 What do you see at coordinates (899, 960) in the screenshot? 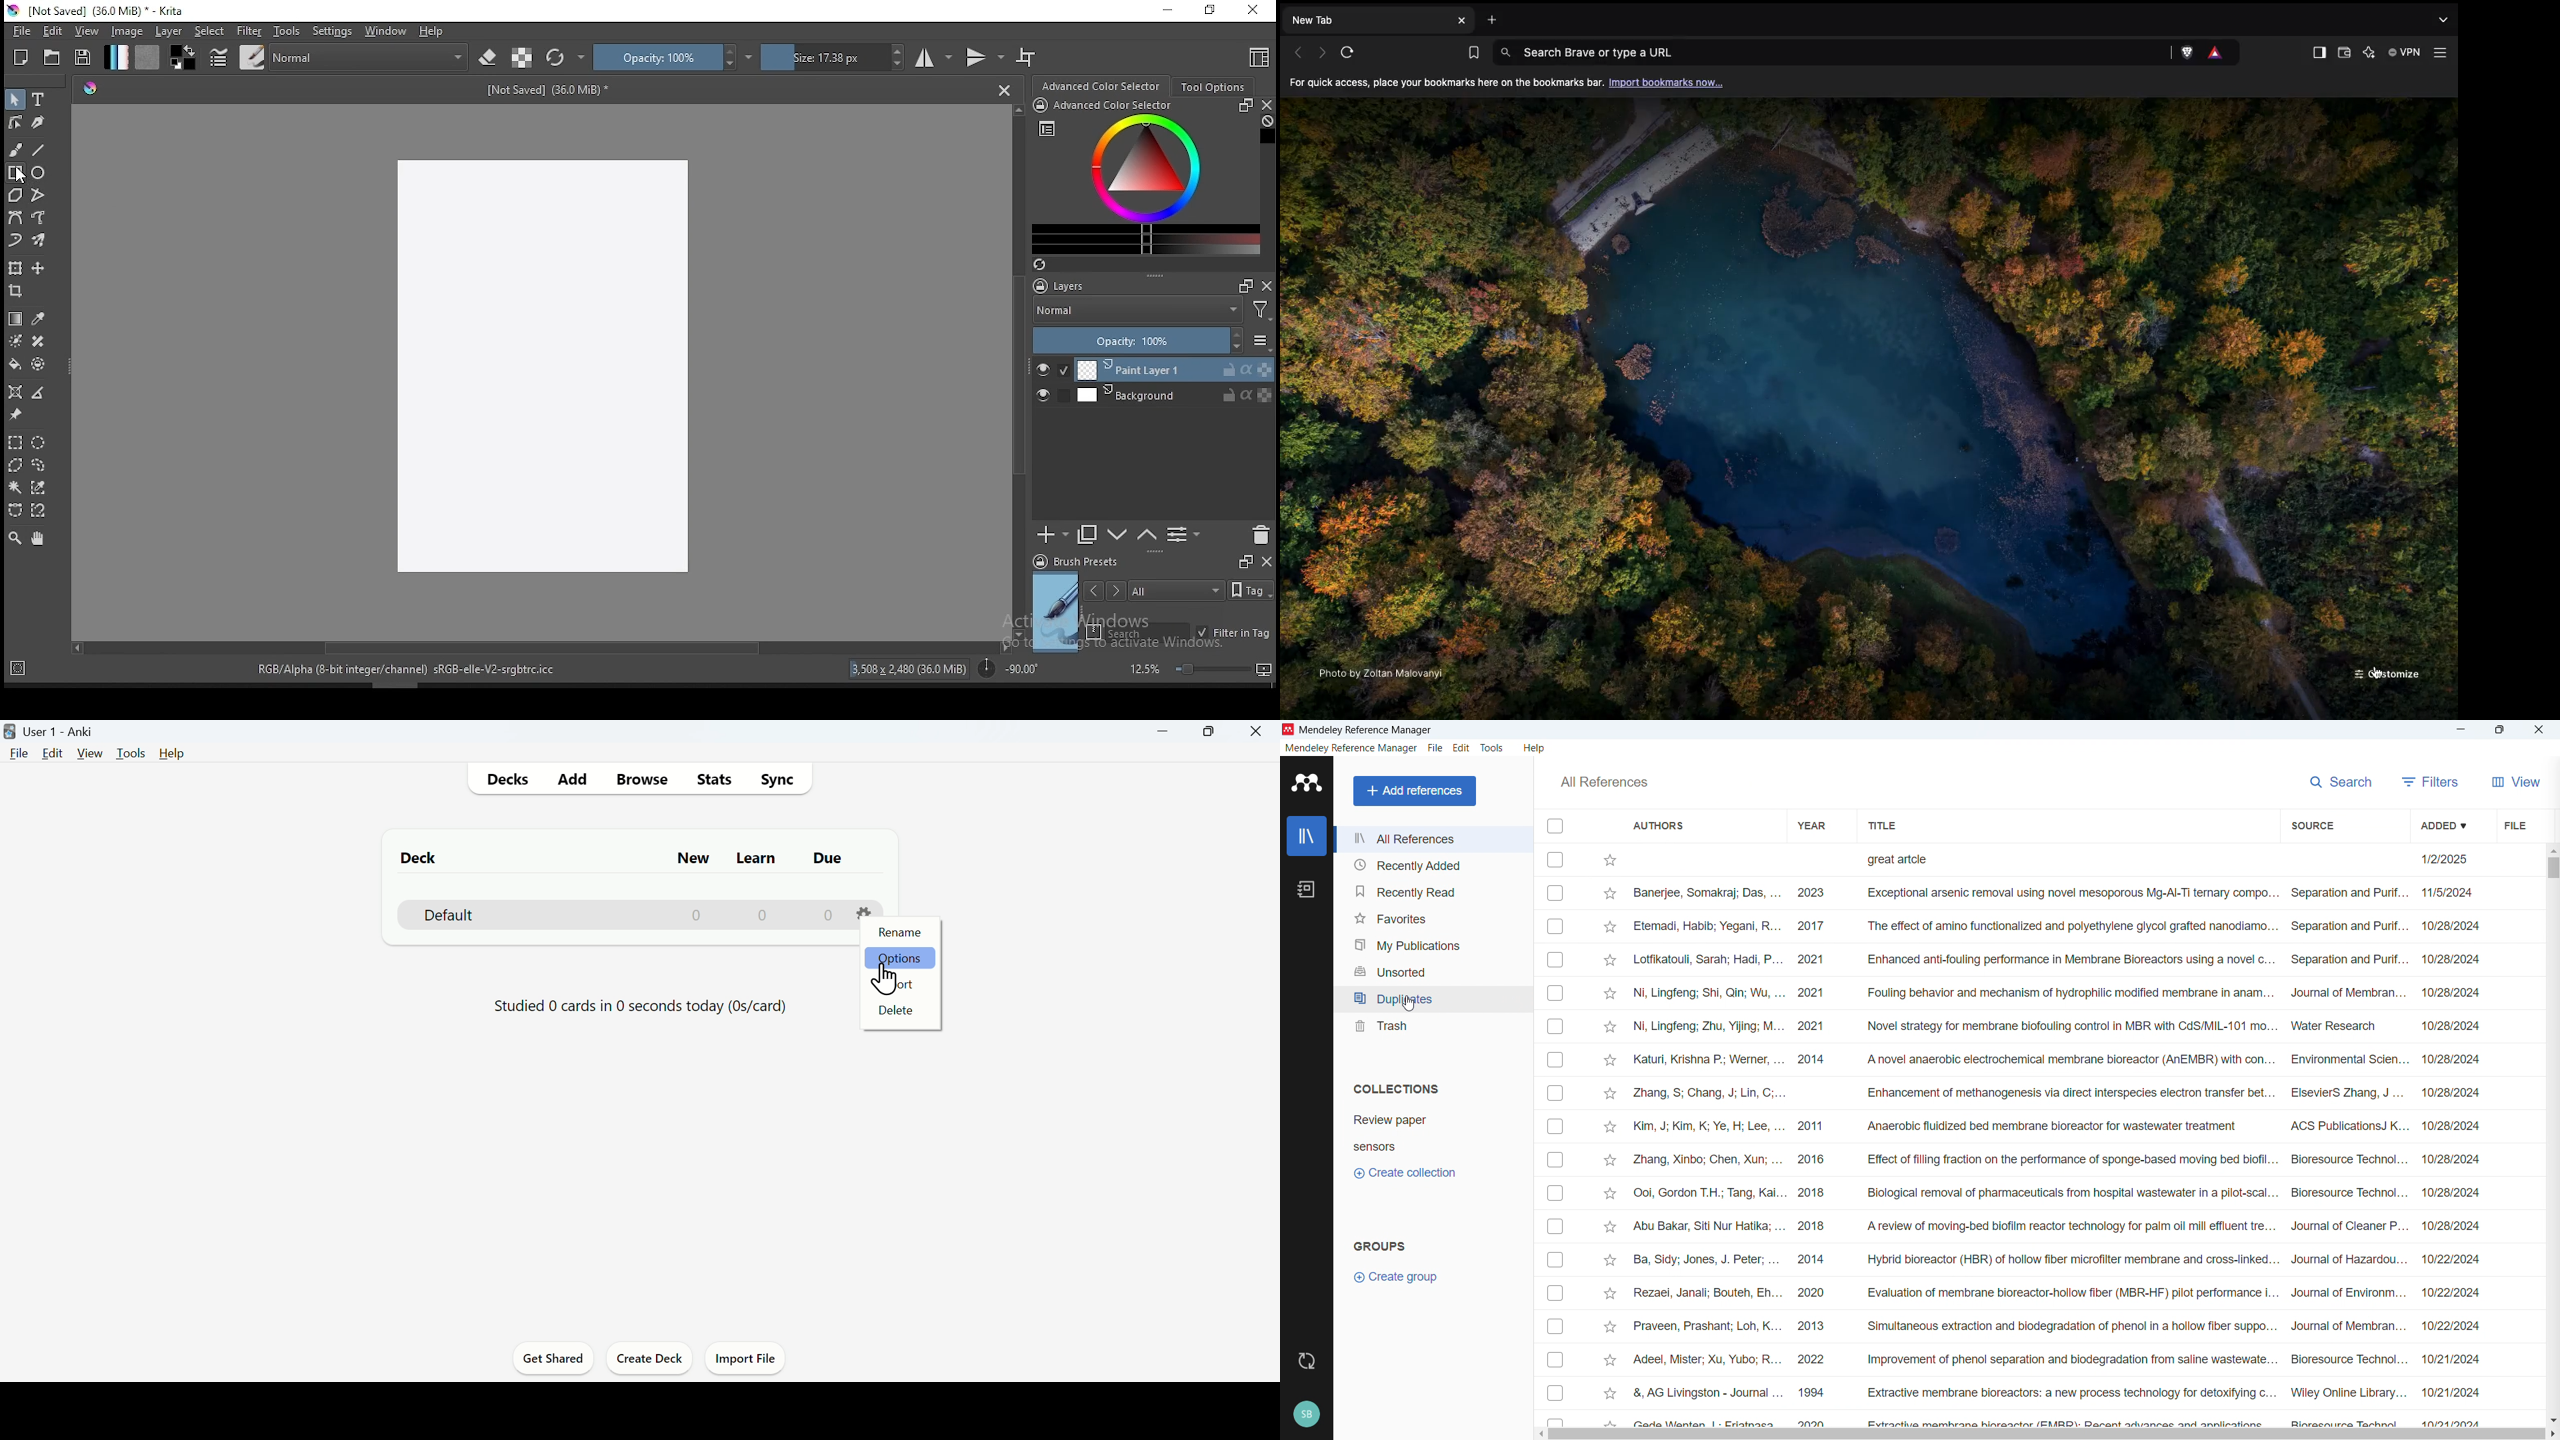
I see `Options` at bounding box center [899, 960].